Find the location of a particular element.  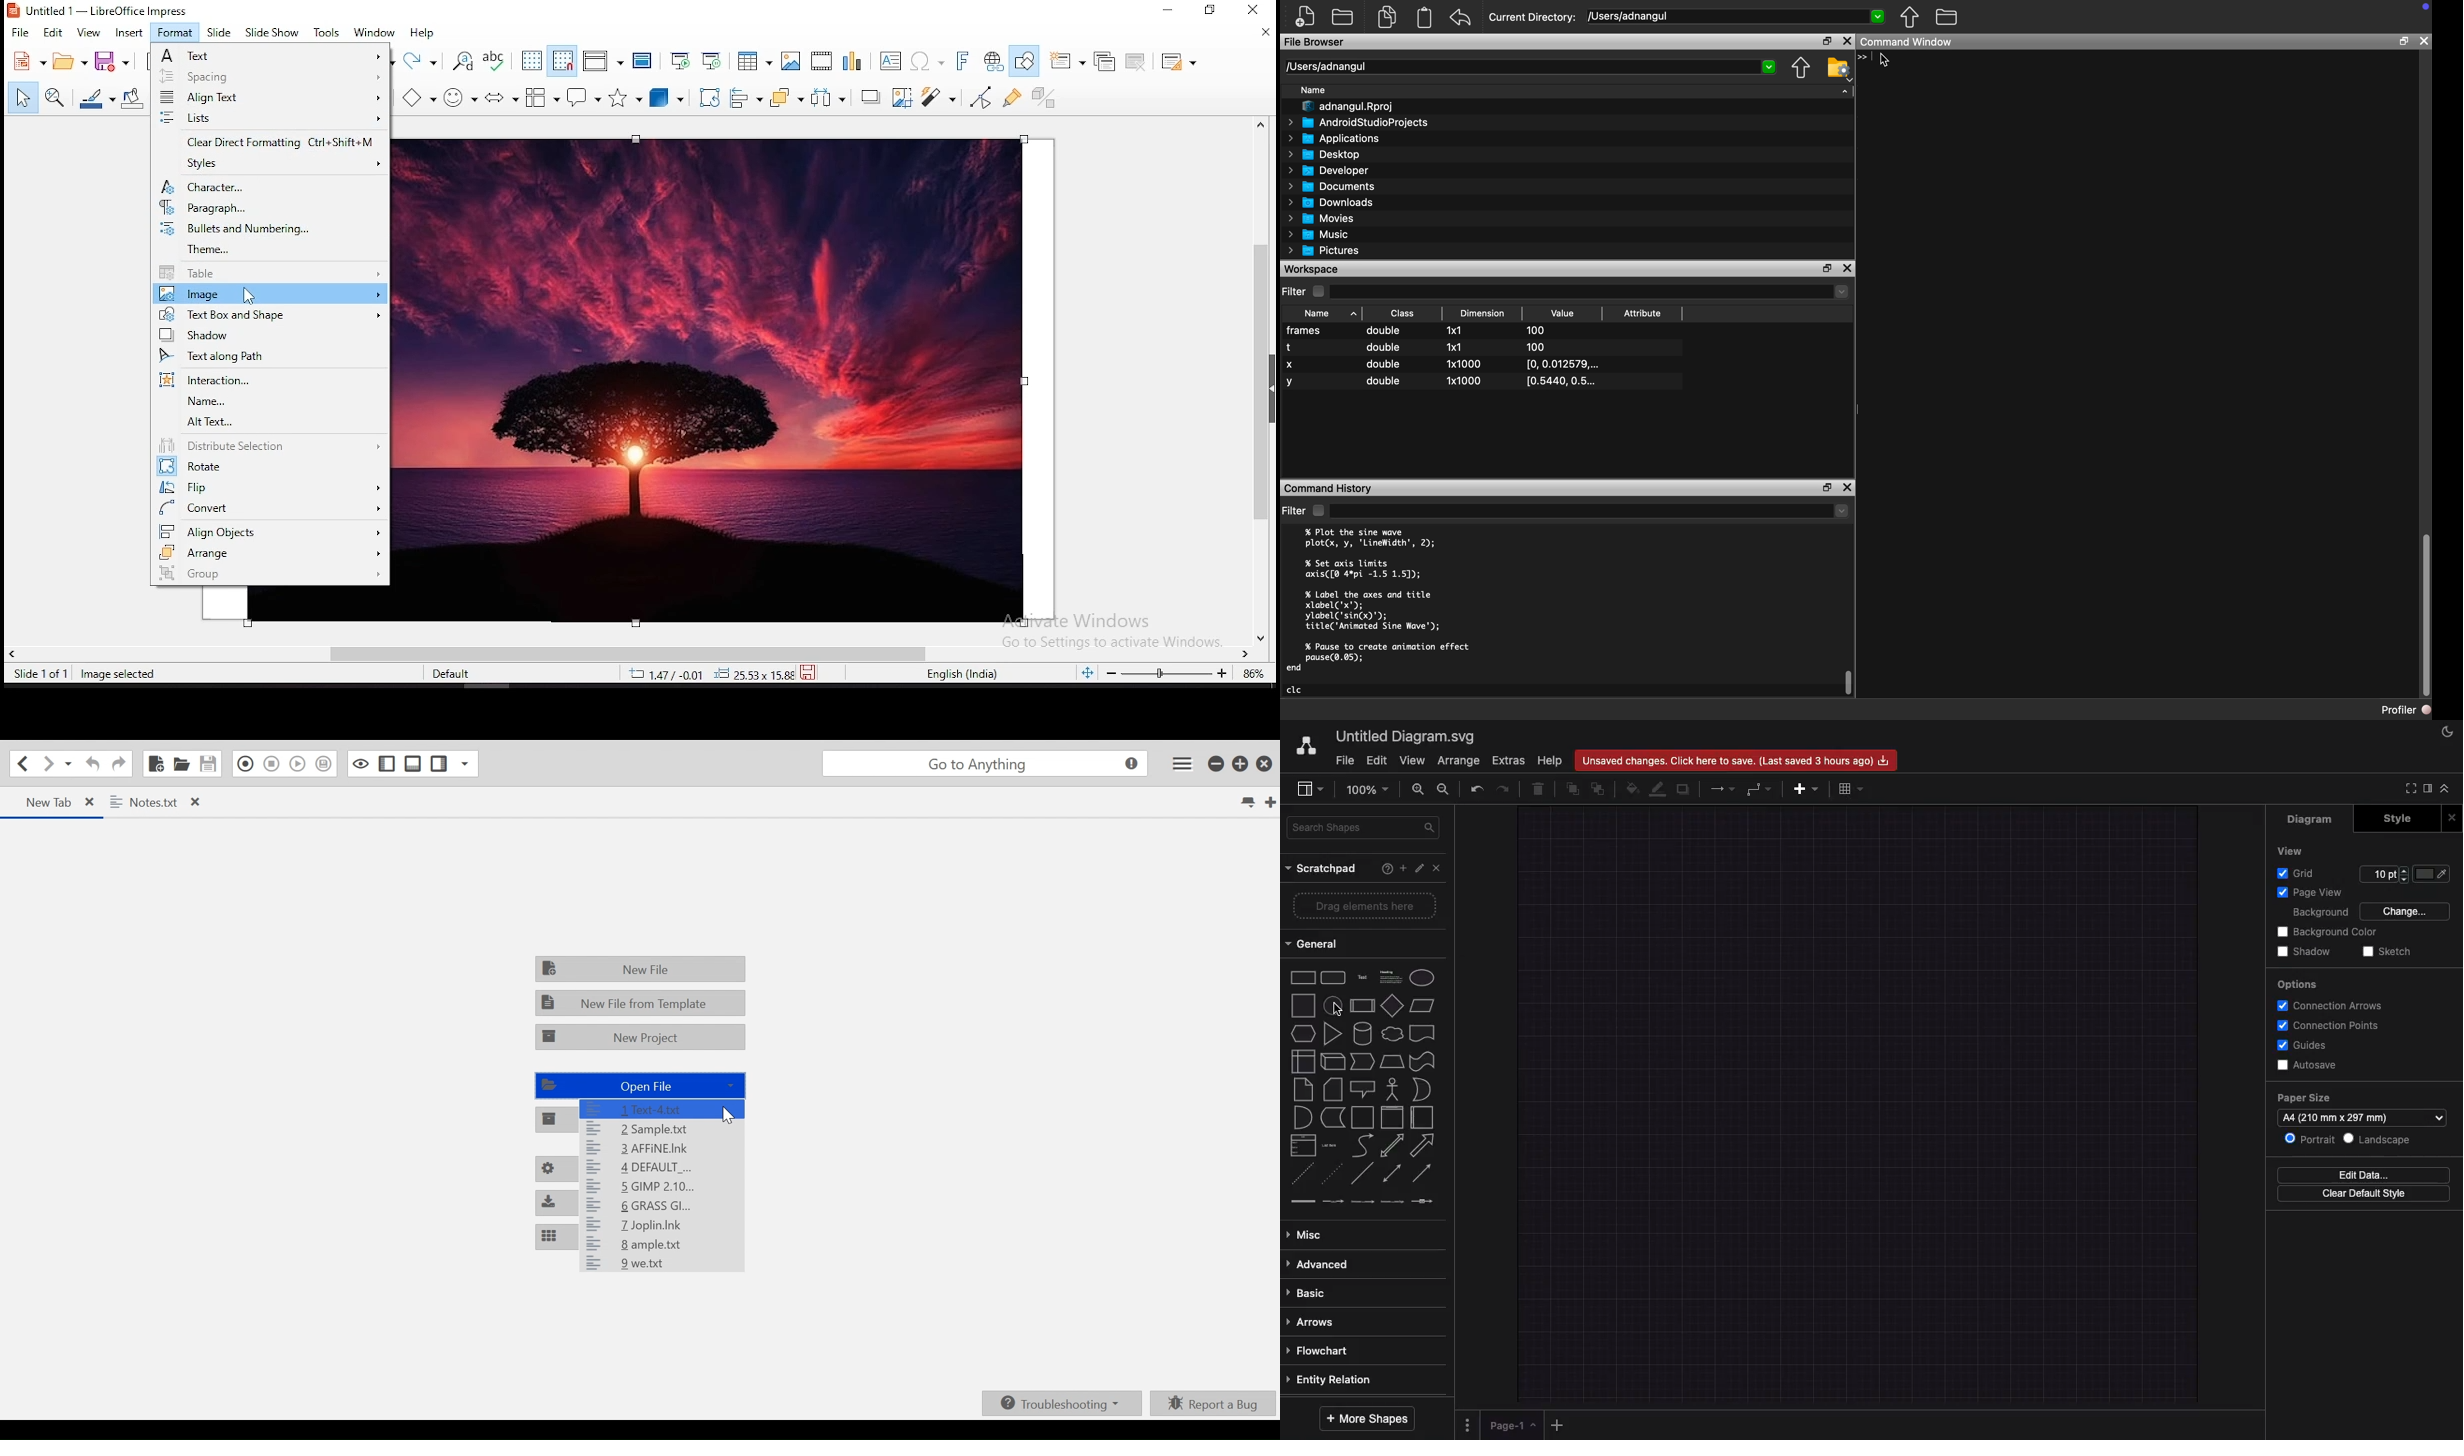

align objects is located at coordinates (270, 530).